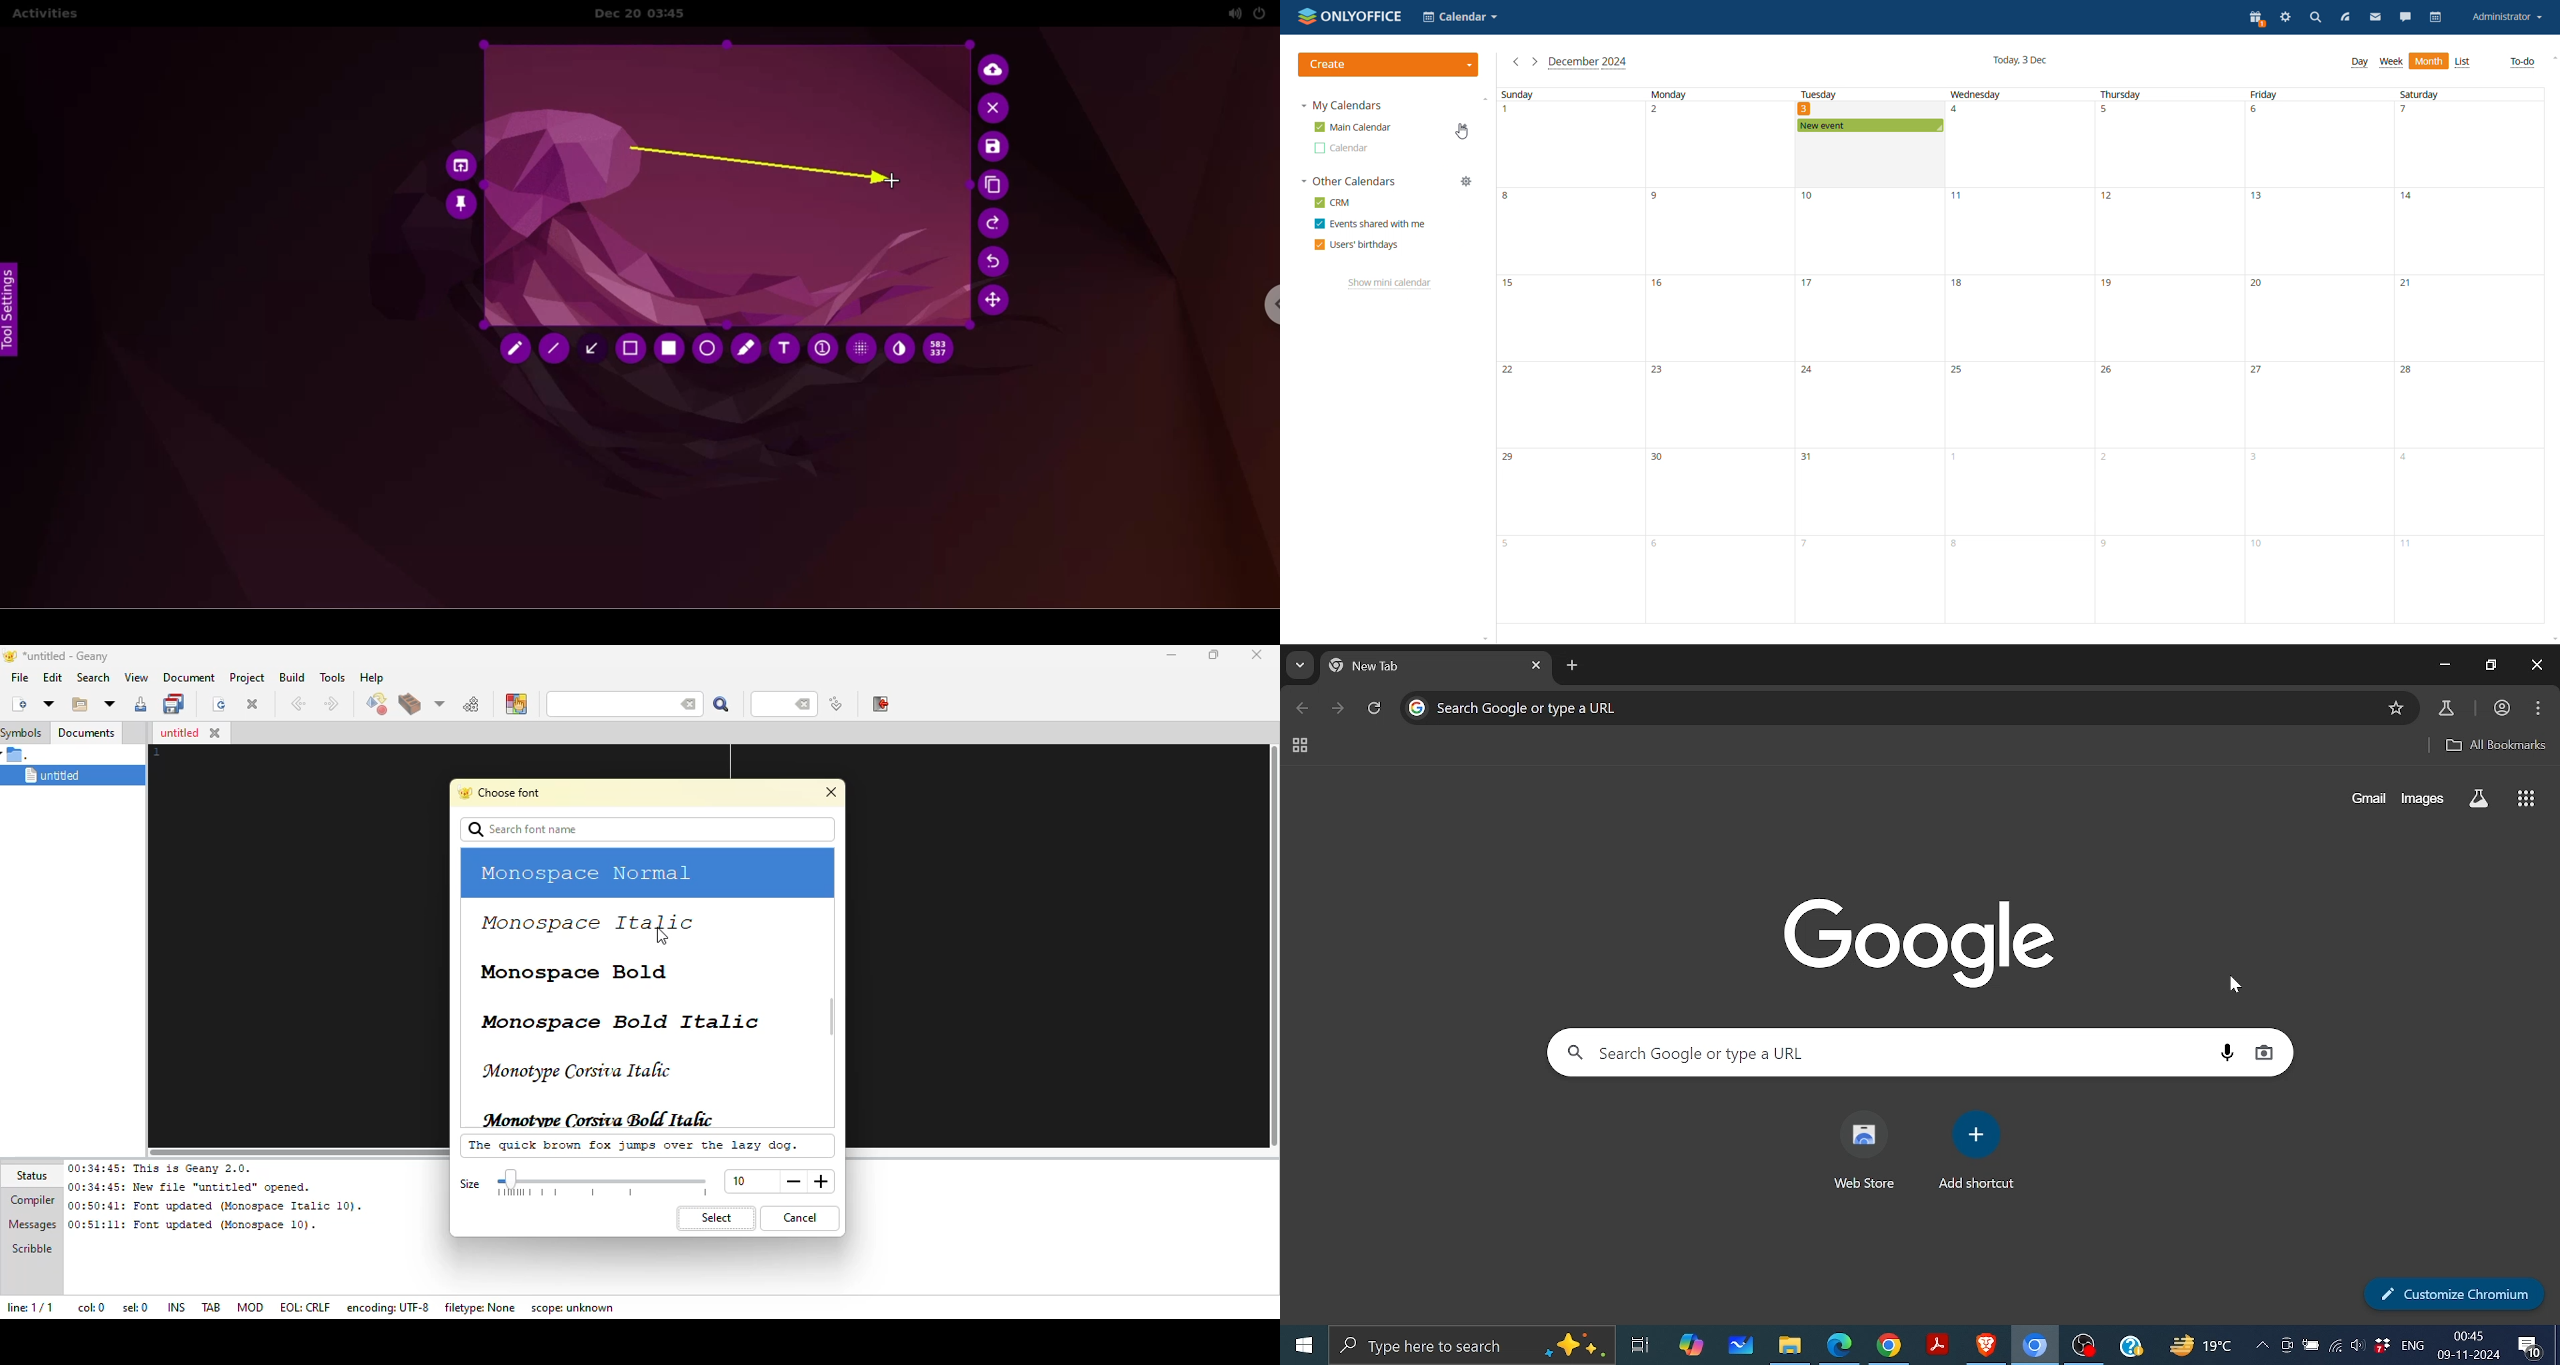 Image resolution: width=2576 pixels, height=1372 pixels. What do you see at coordinates (2166, 232) in the screenshot?
I see `date` at bounding box center [2166, 232].